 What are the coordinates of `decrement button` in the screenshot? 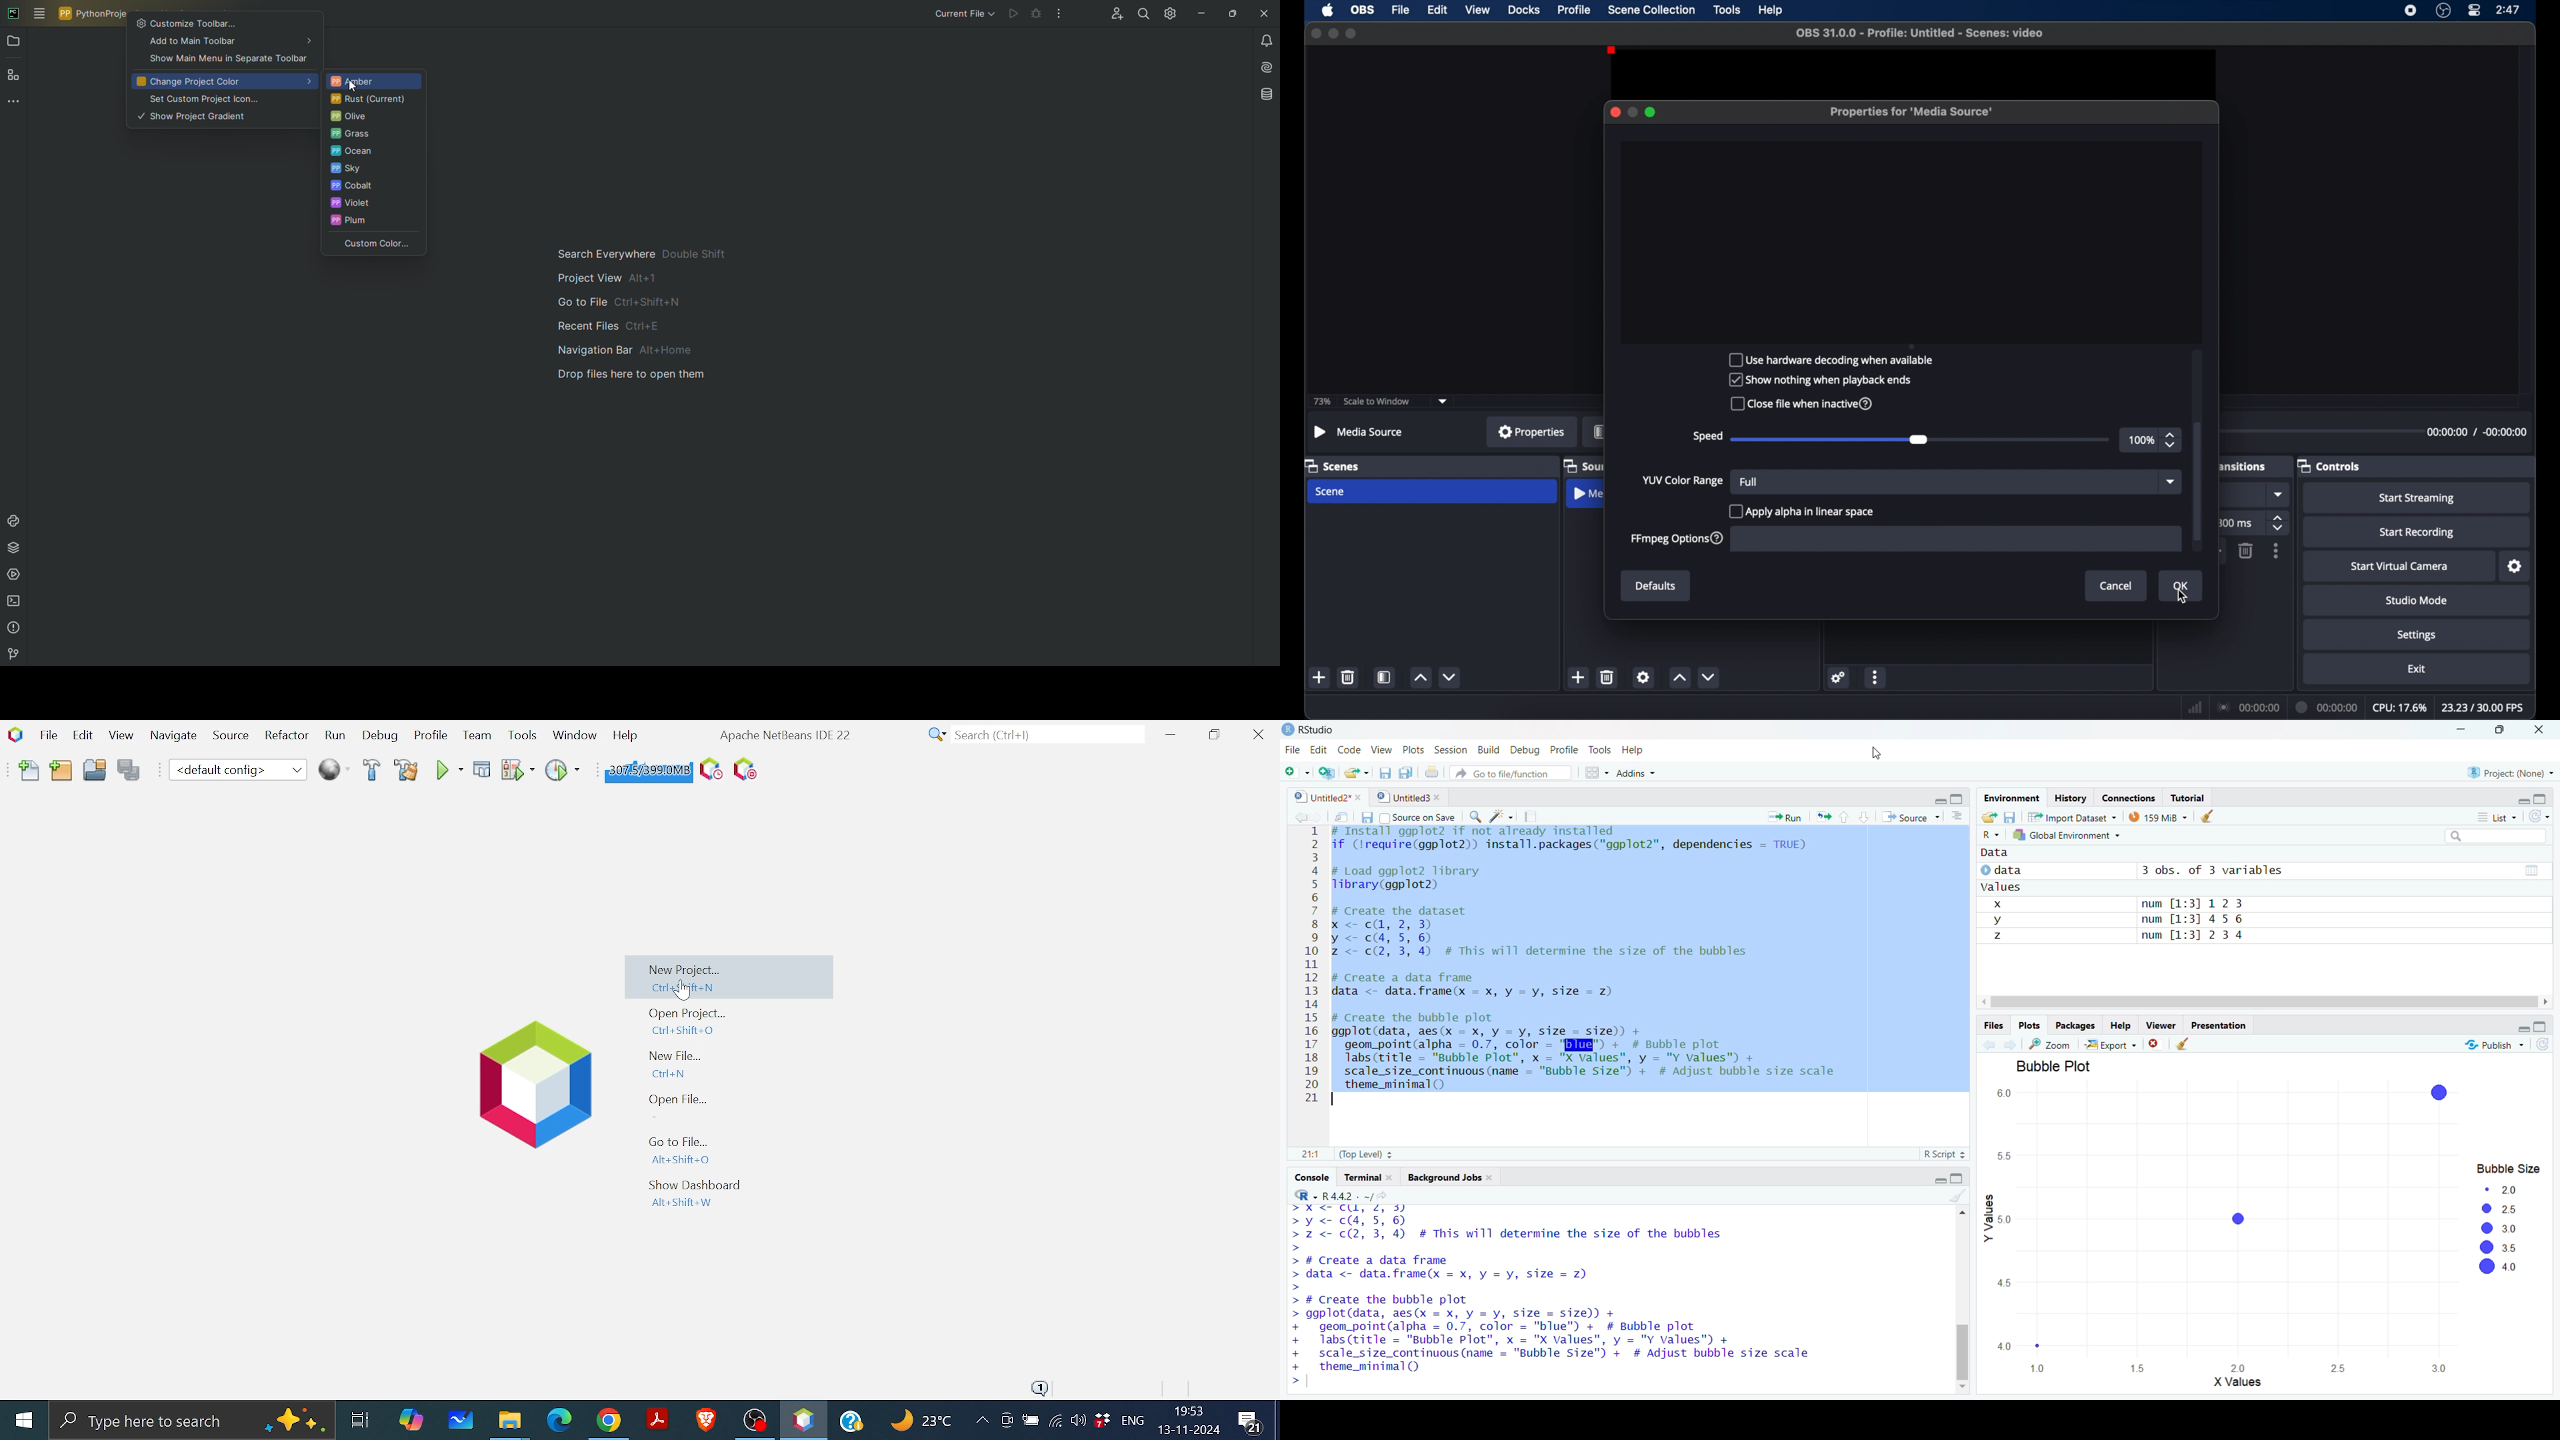 It's located at (1708, 677).